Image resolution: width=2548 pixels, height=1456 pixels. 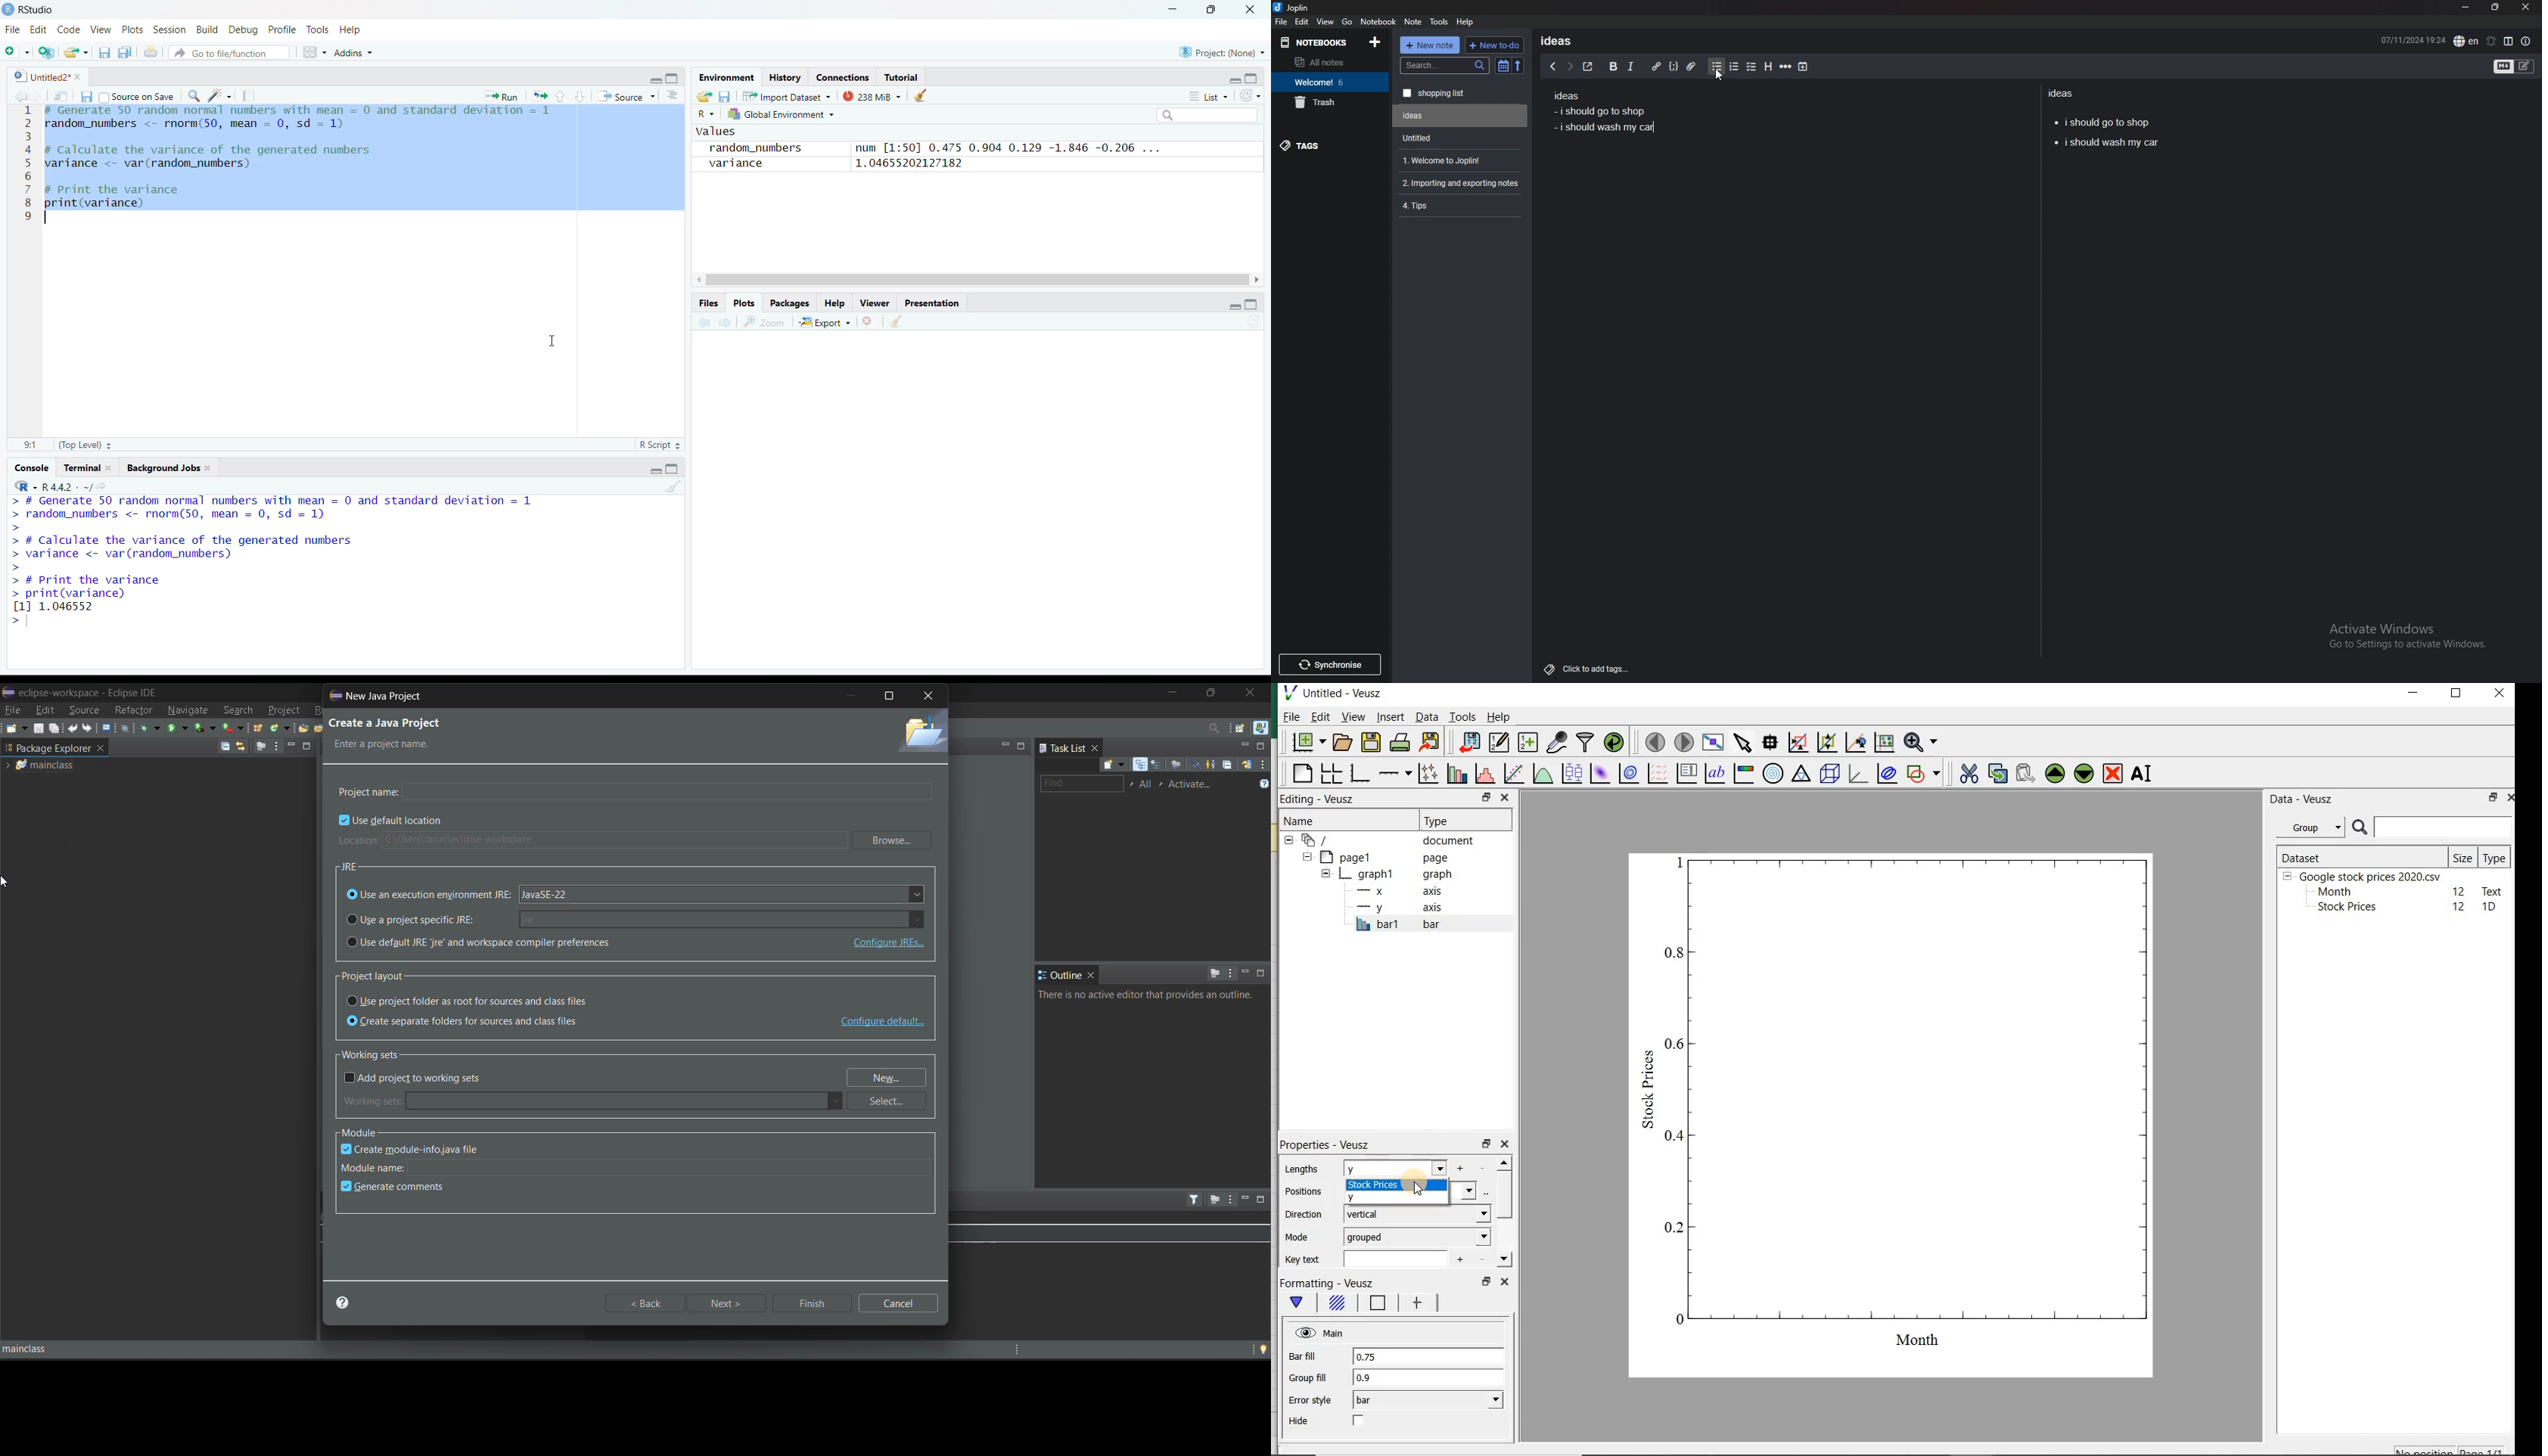 I want to click on note, so click(x=1413, y=22).